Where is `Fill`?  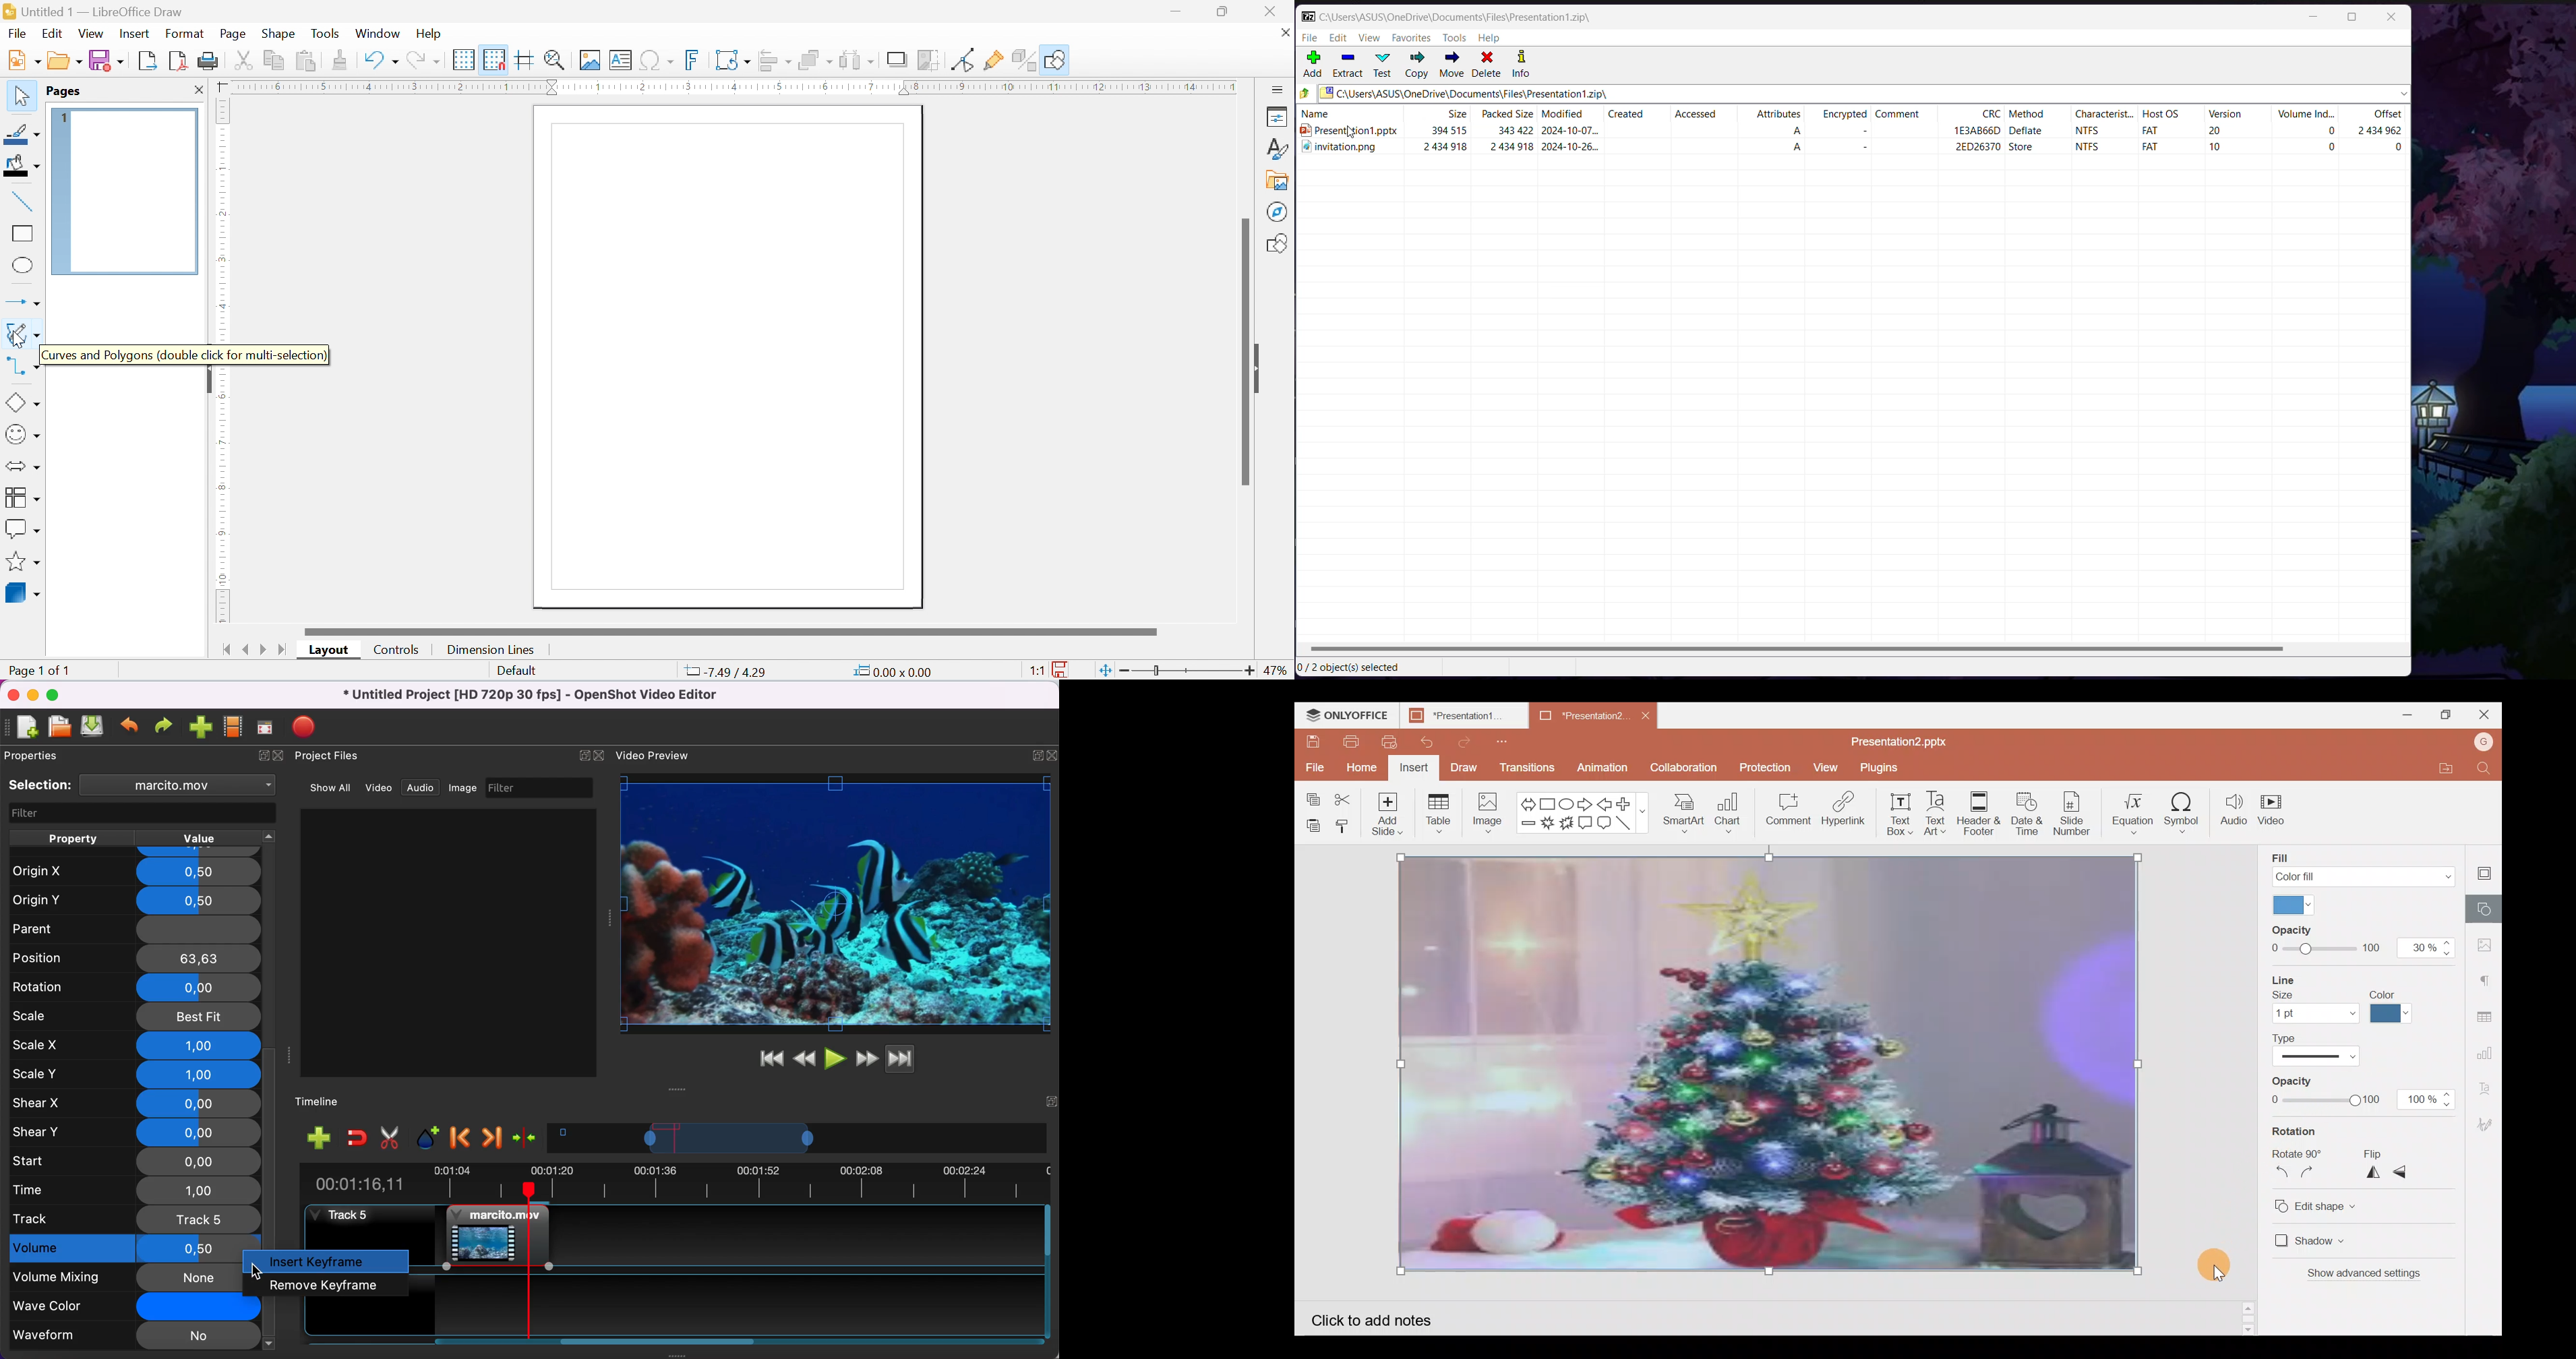
Fill is located at coordinates (2359, 865).